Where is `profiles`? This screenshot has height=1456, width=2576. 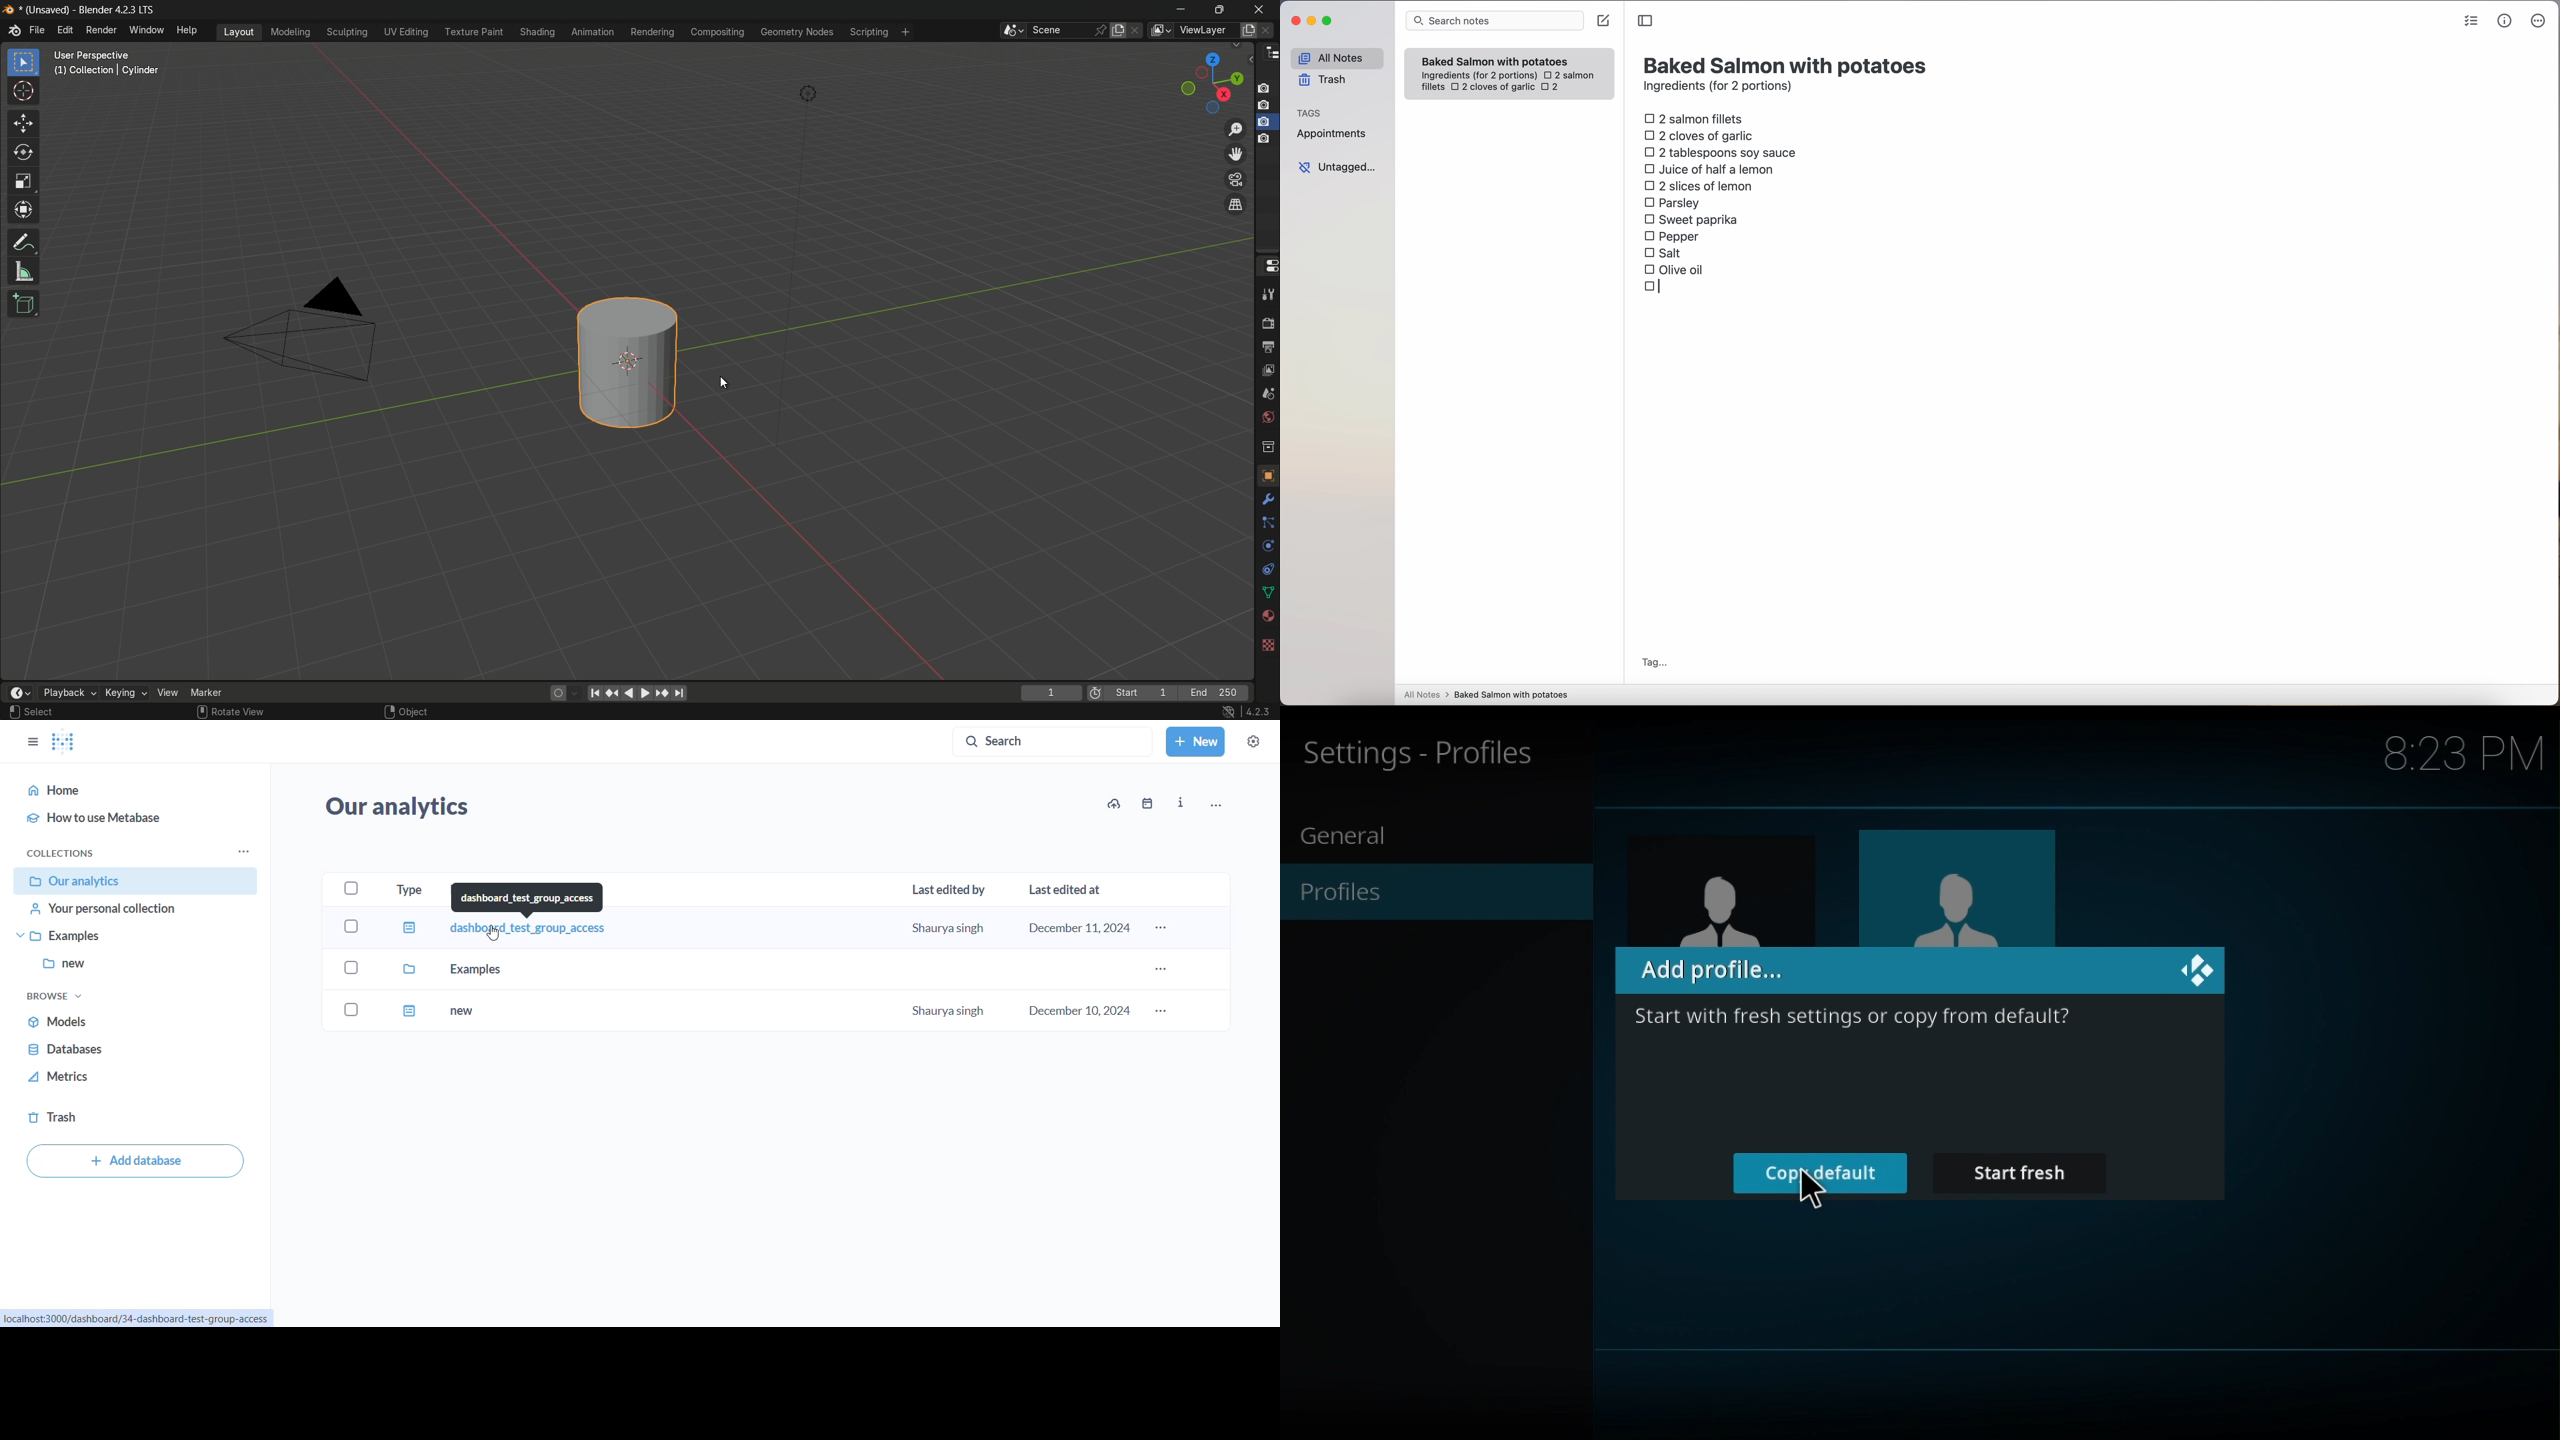 profiles is located at coordinates (1352, 894).